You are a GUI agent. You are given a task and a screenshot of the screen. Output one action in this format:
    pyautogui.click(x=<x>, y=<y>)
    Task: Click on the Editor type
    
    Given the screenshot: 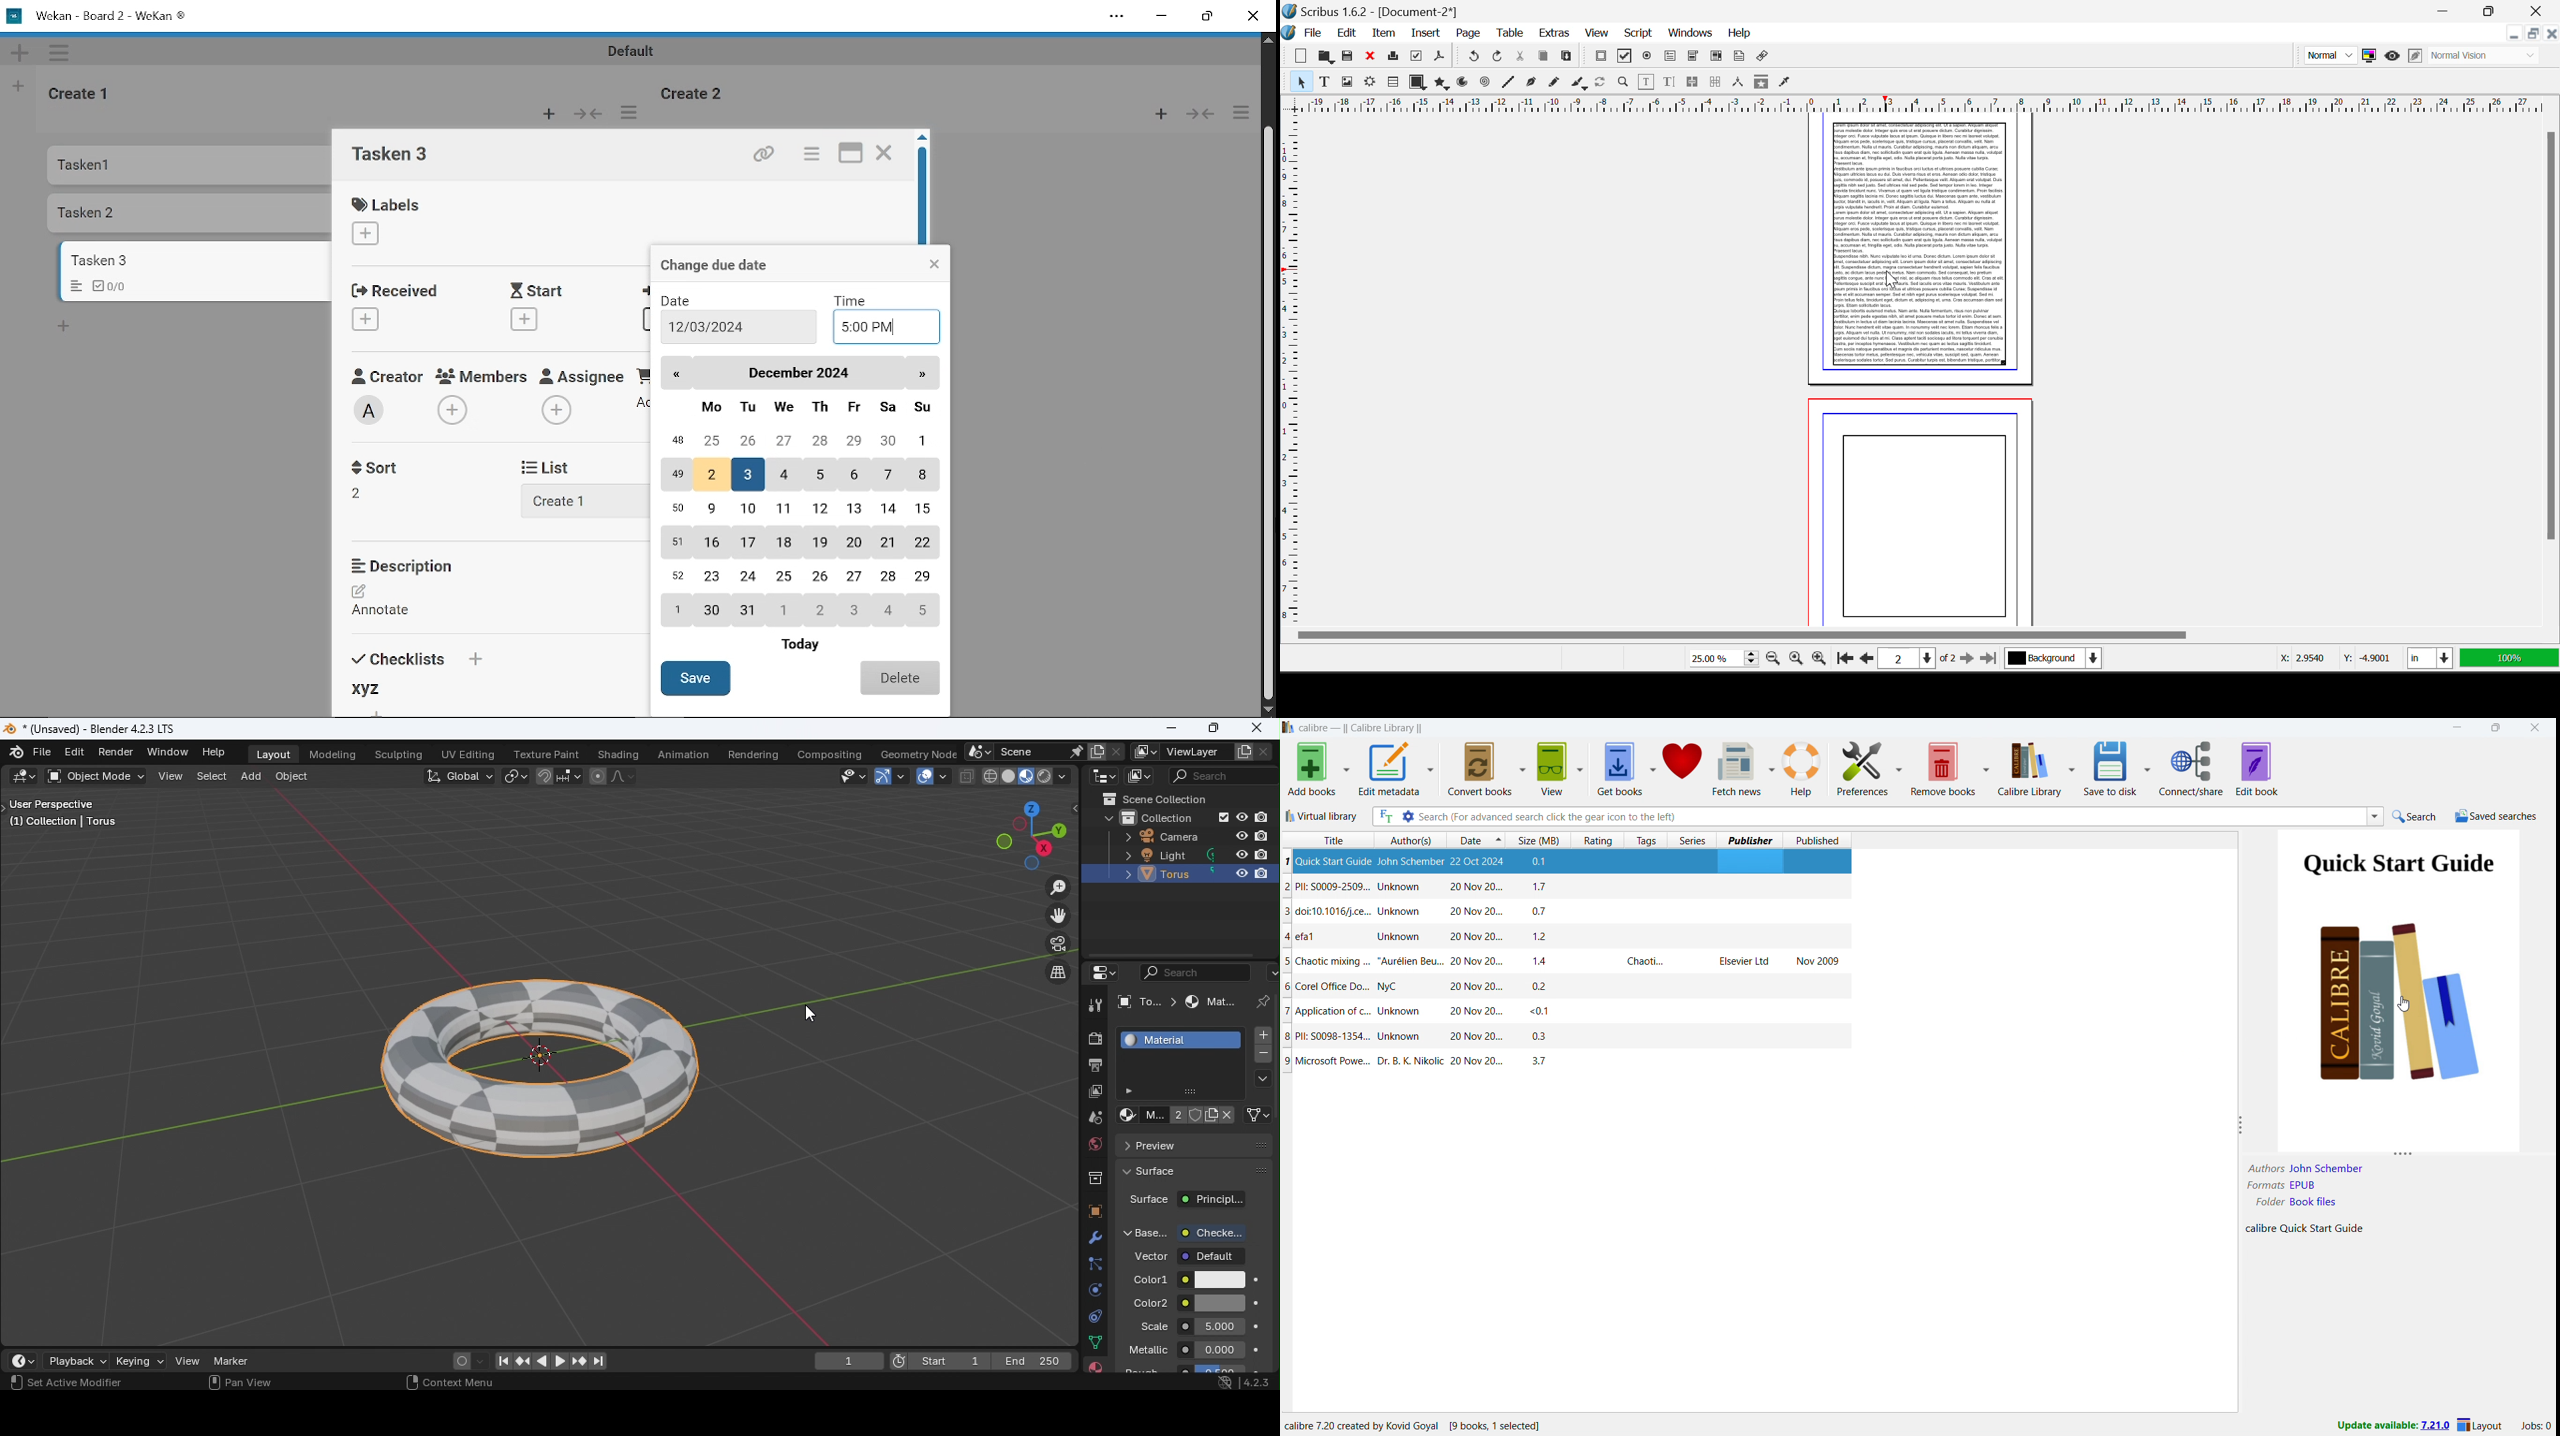 What is the action you would take?
    pyautogui.click(x=26, y=777)
    